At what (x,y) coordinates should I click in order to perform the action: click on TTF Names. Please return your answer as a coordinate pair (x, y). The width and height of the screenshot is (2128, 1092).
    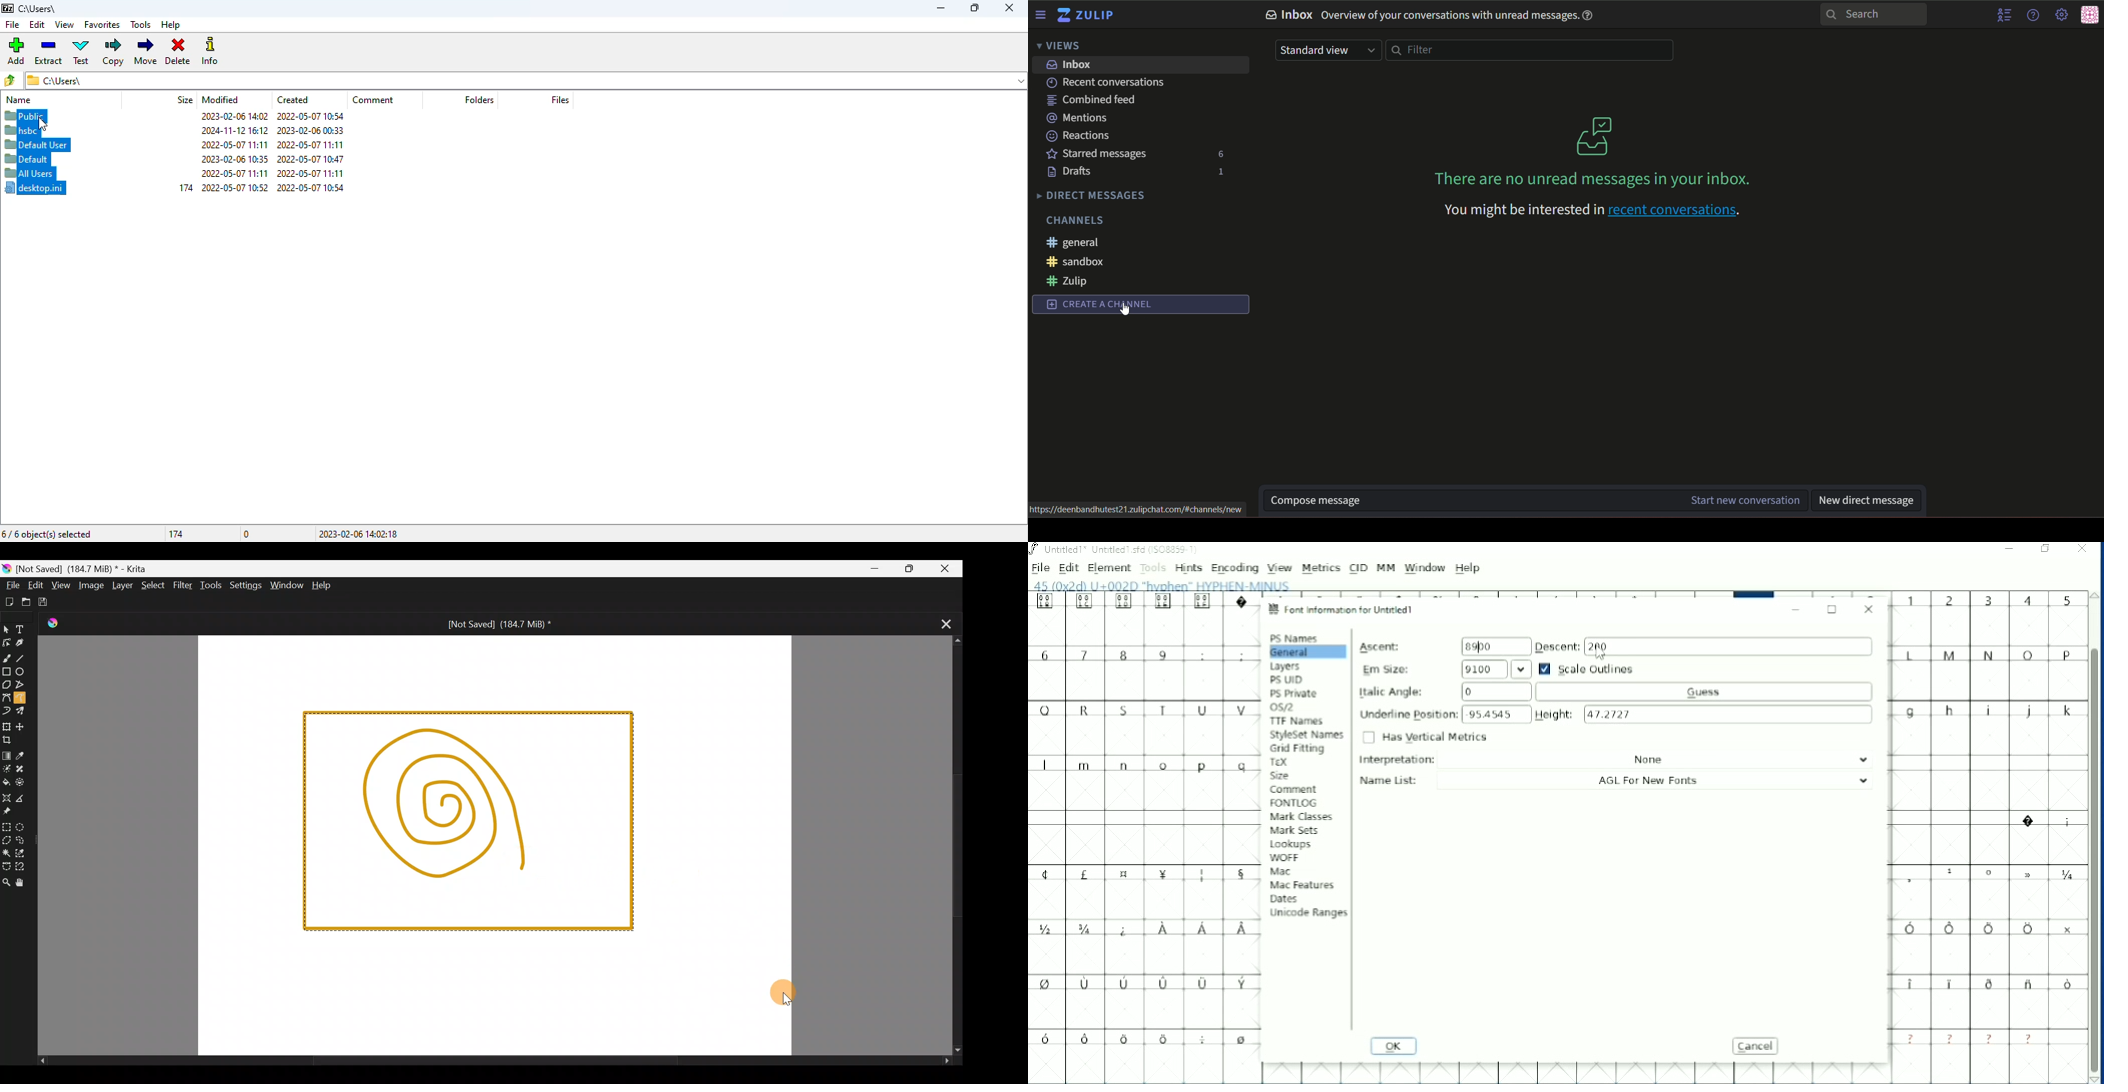
    Looking at the image, I should click on (1297, 721).